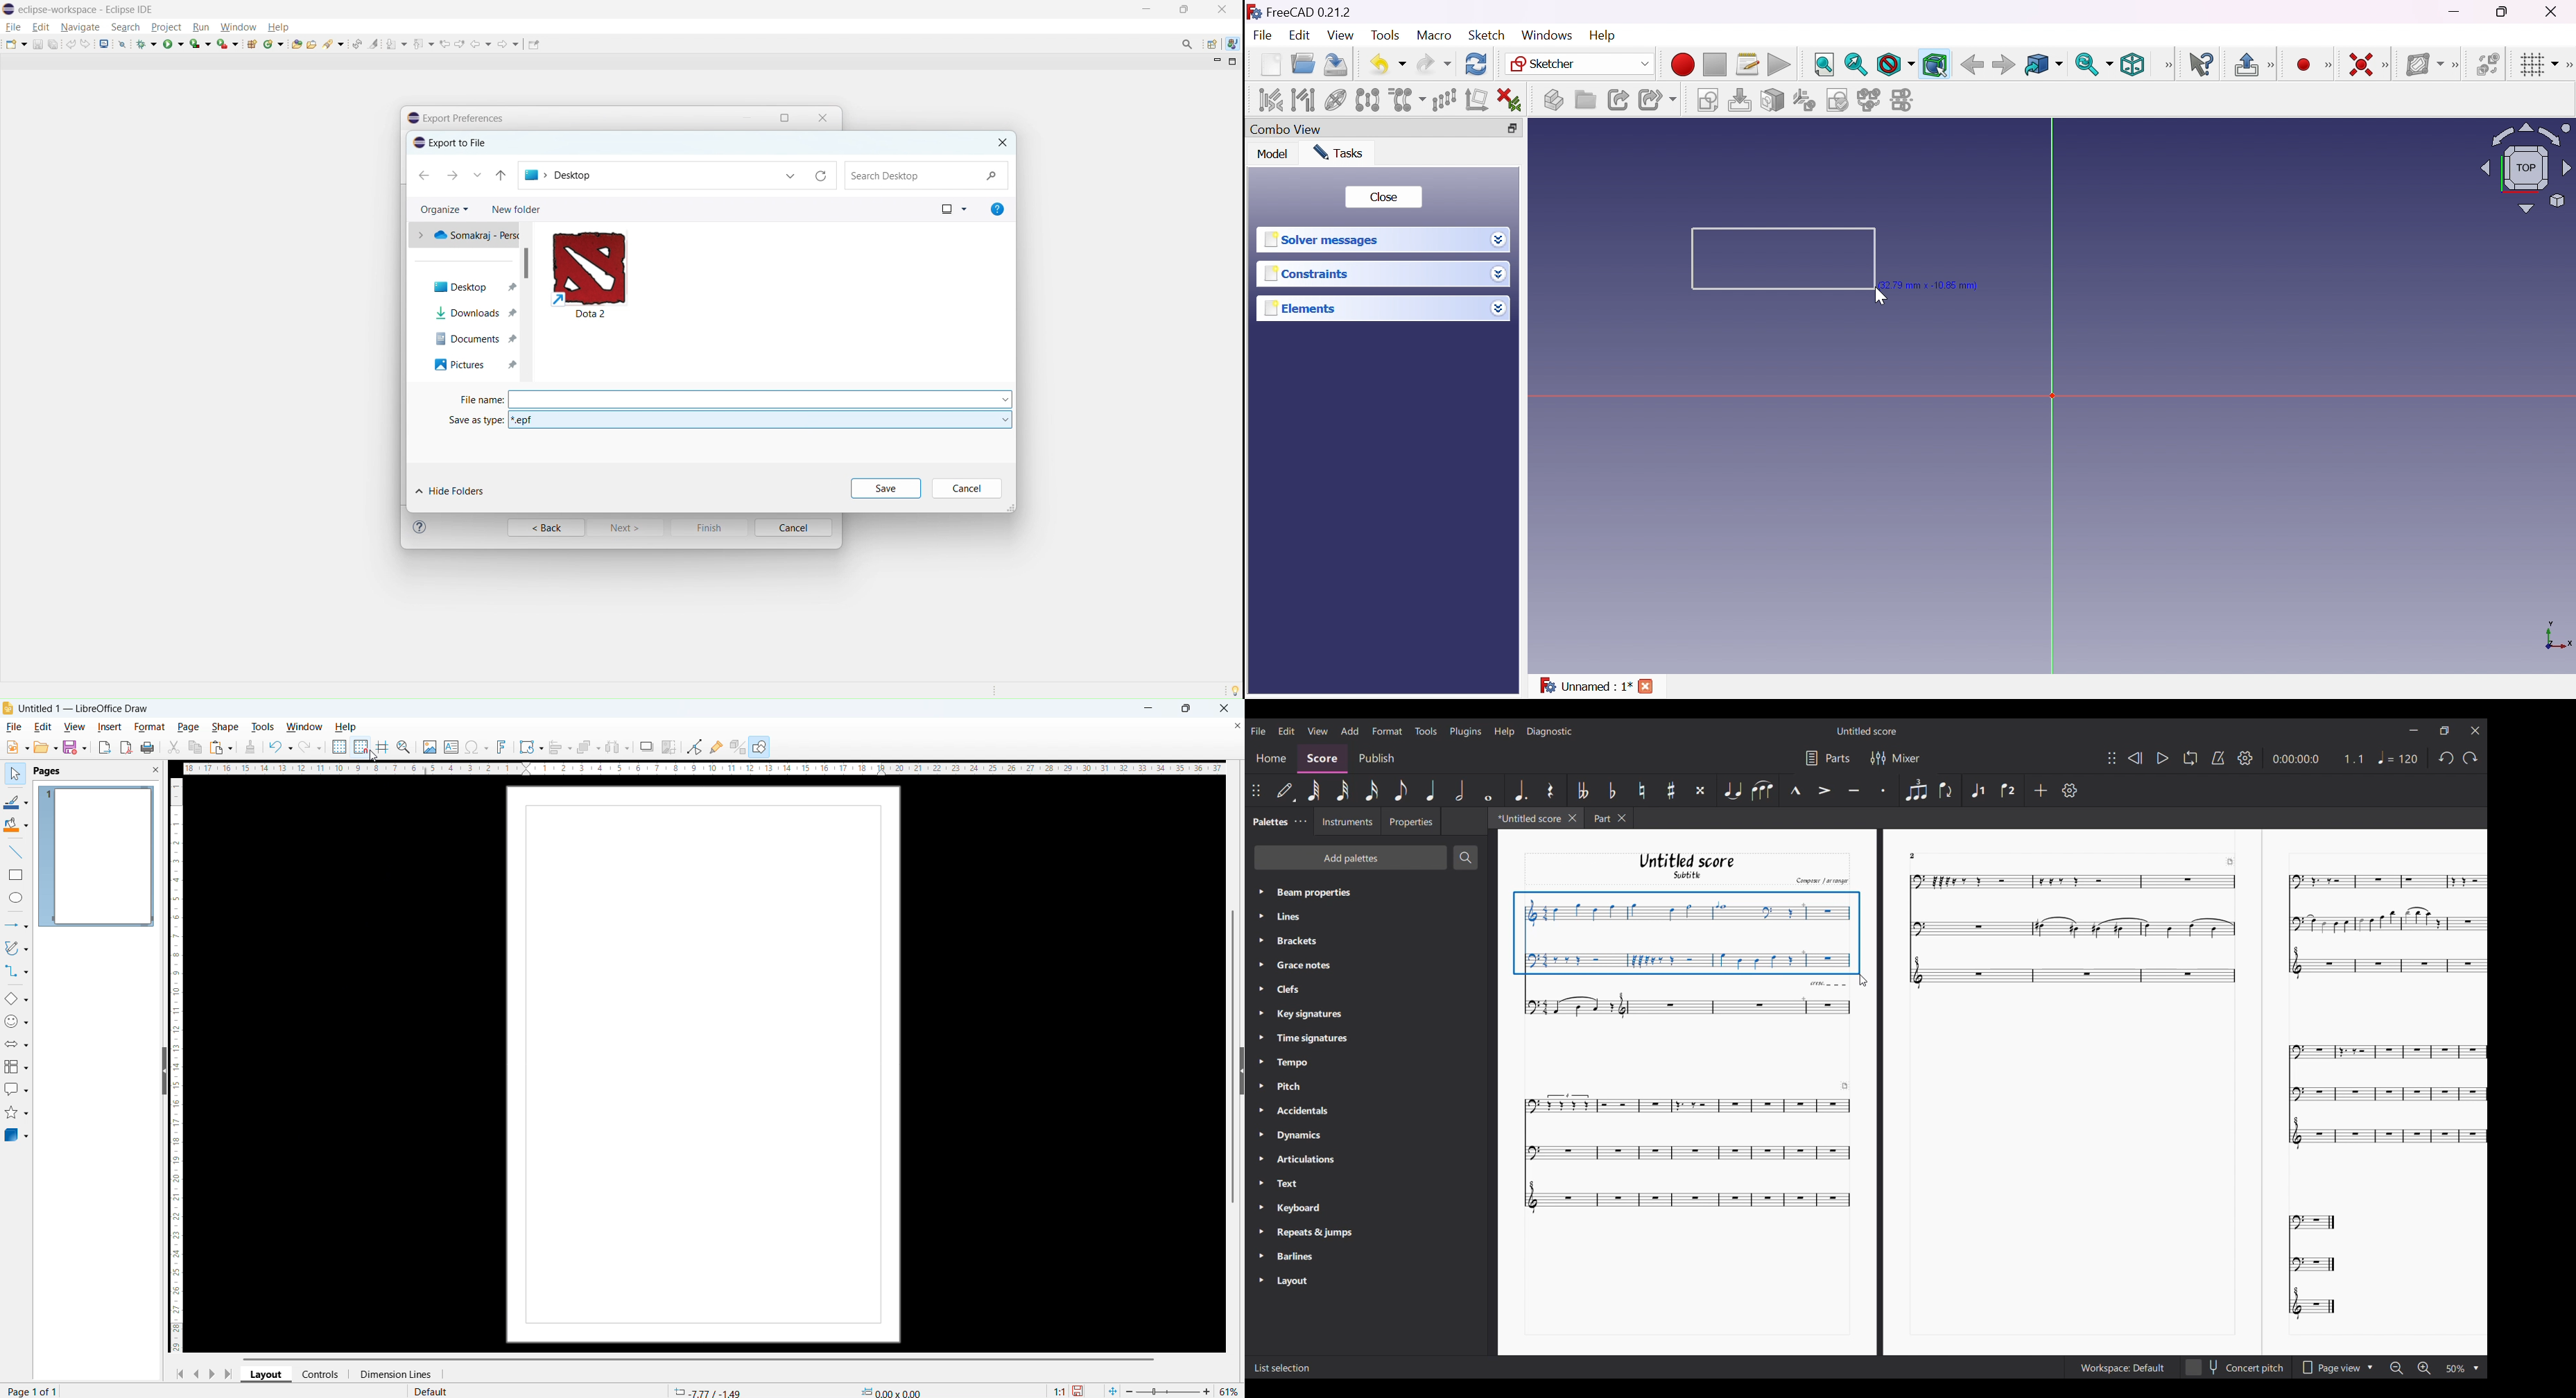 Image resolution: width=2576 pixels, height=1400 pixels. I want to click on help , so click(345, 728).